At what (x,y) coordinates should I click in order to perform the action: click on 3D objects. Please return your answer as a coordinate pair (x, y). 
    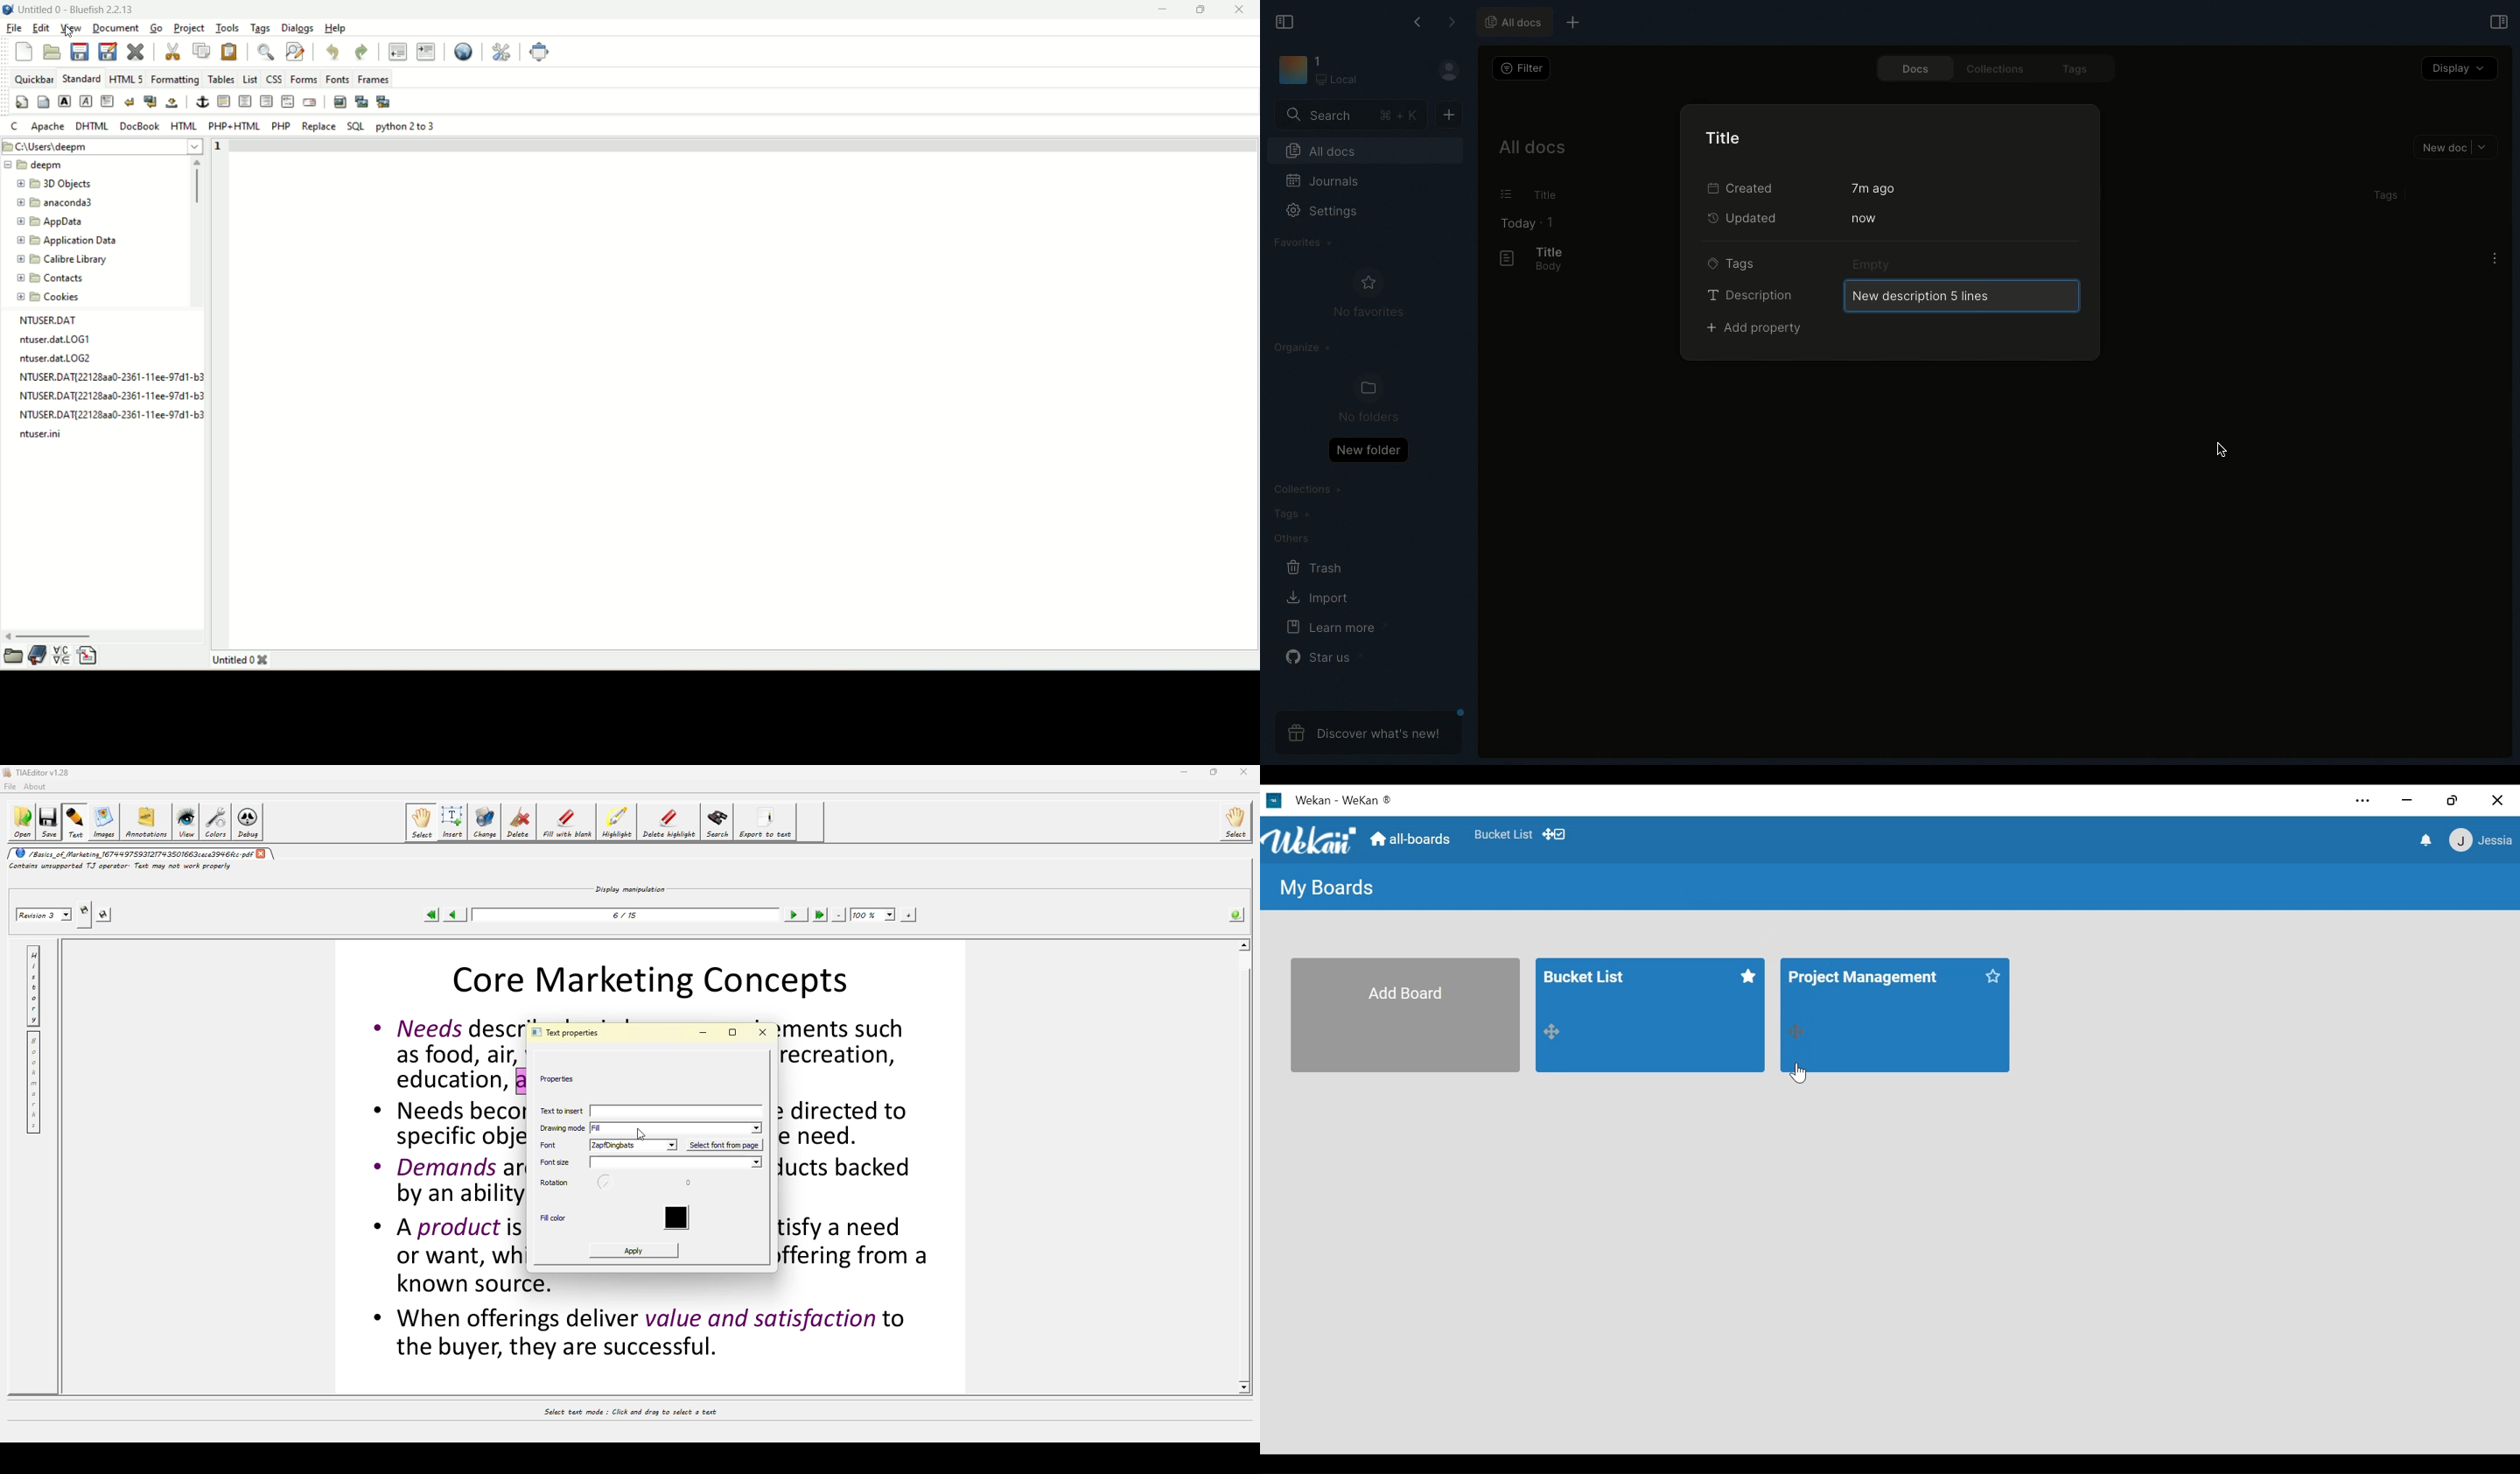
    Looking at the image, I should click on (55, 185).